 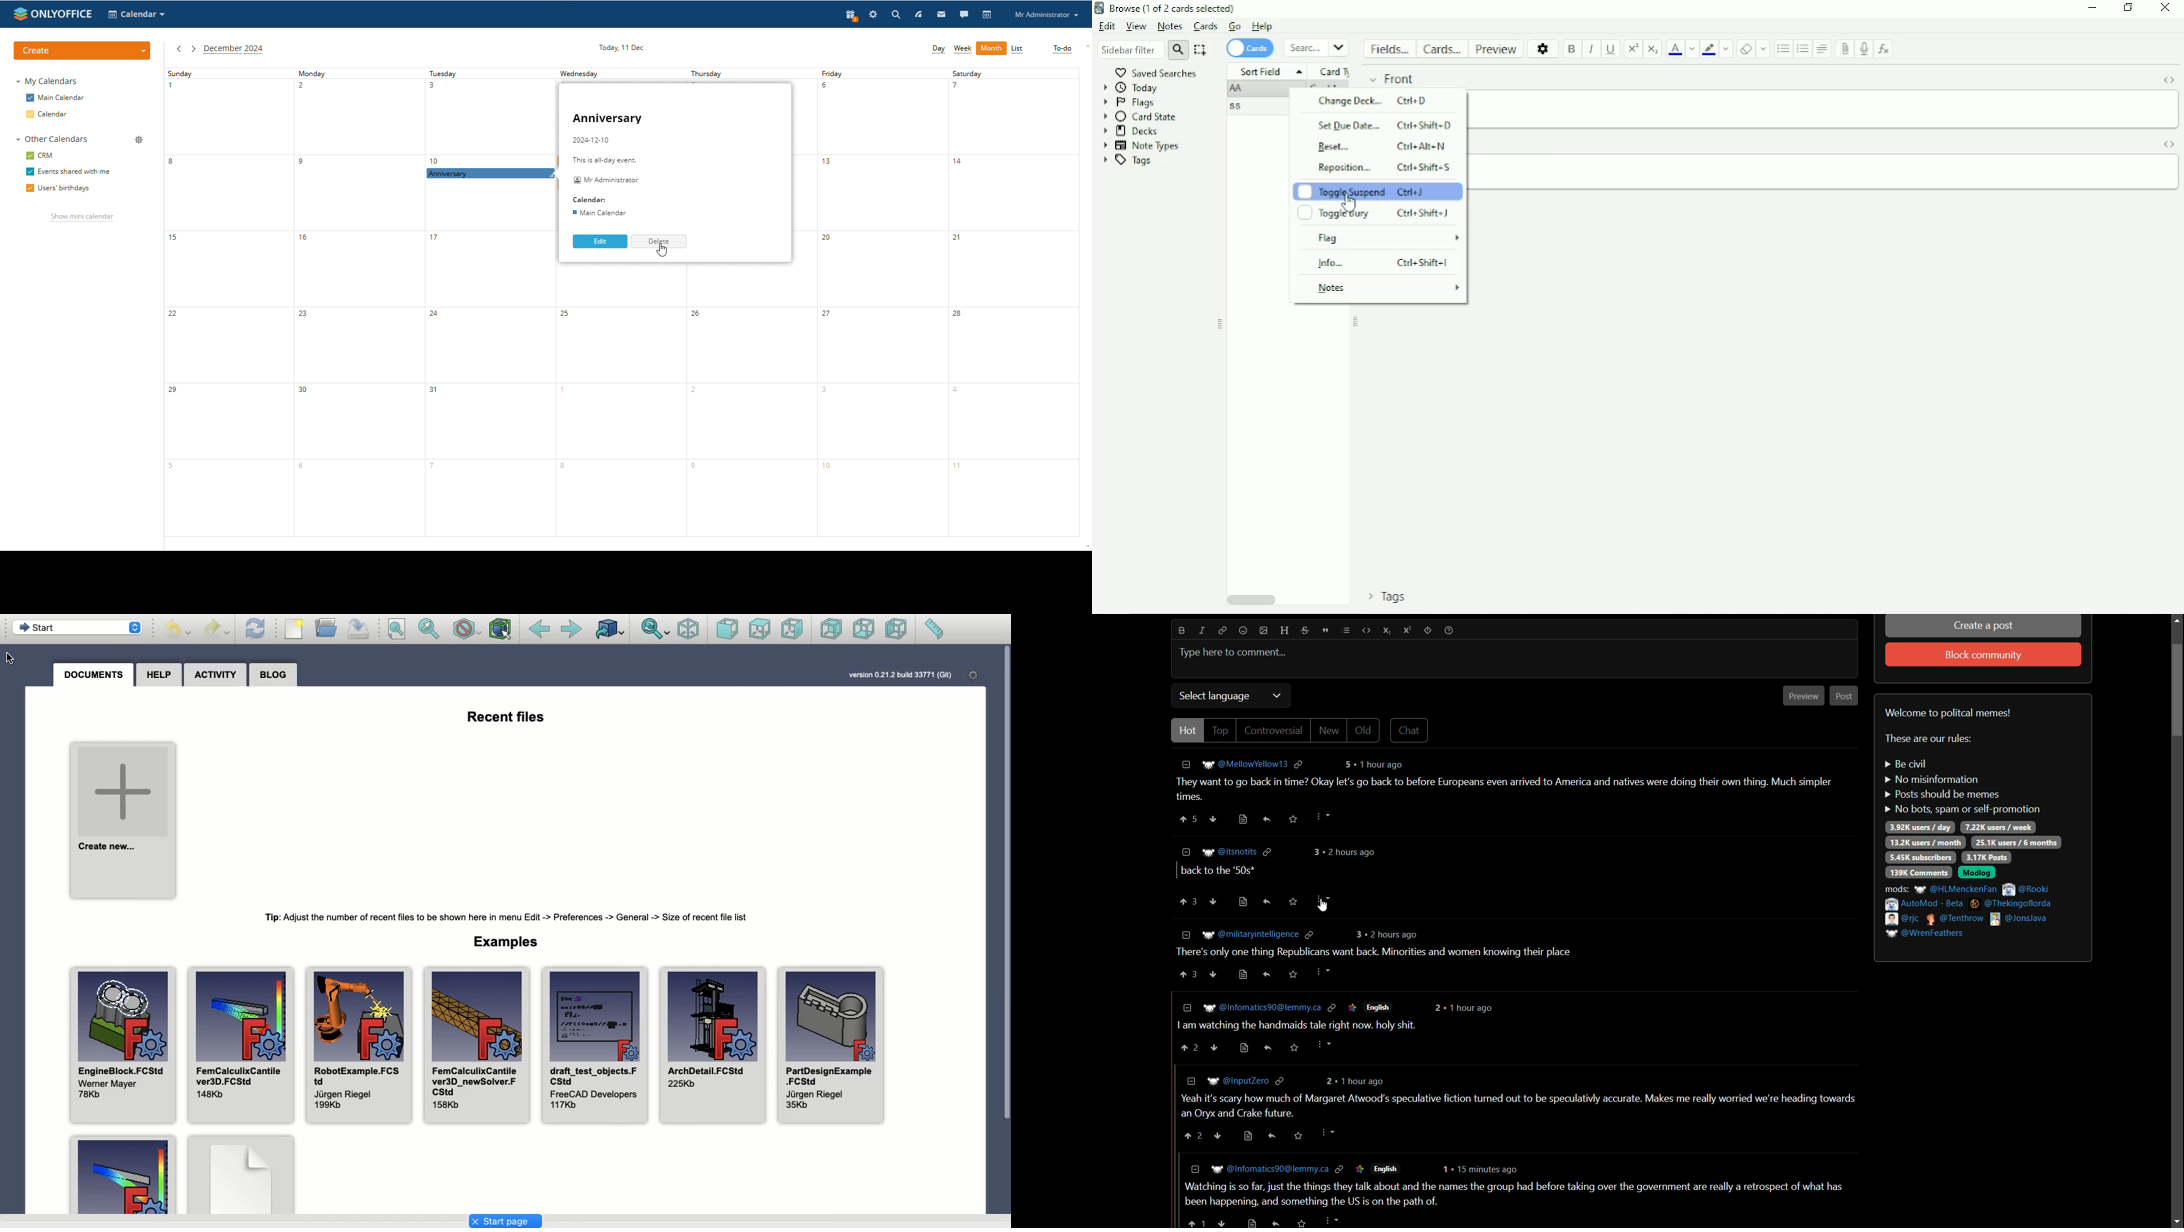 I want to click on Bold, so click(x=1573, y=49).